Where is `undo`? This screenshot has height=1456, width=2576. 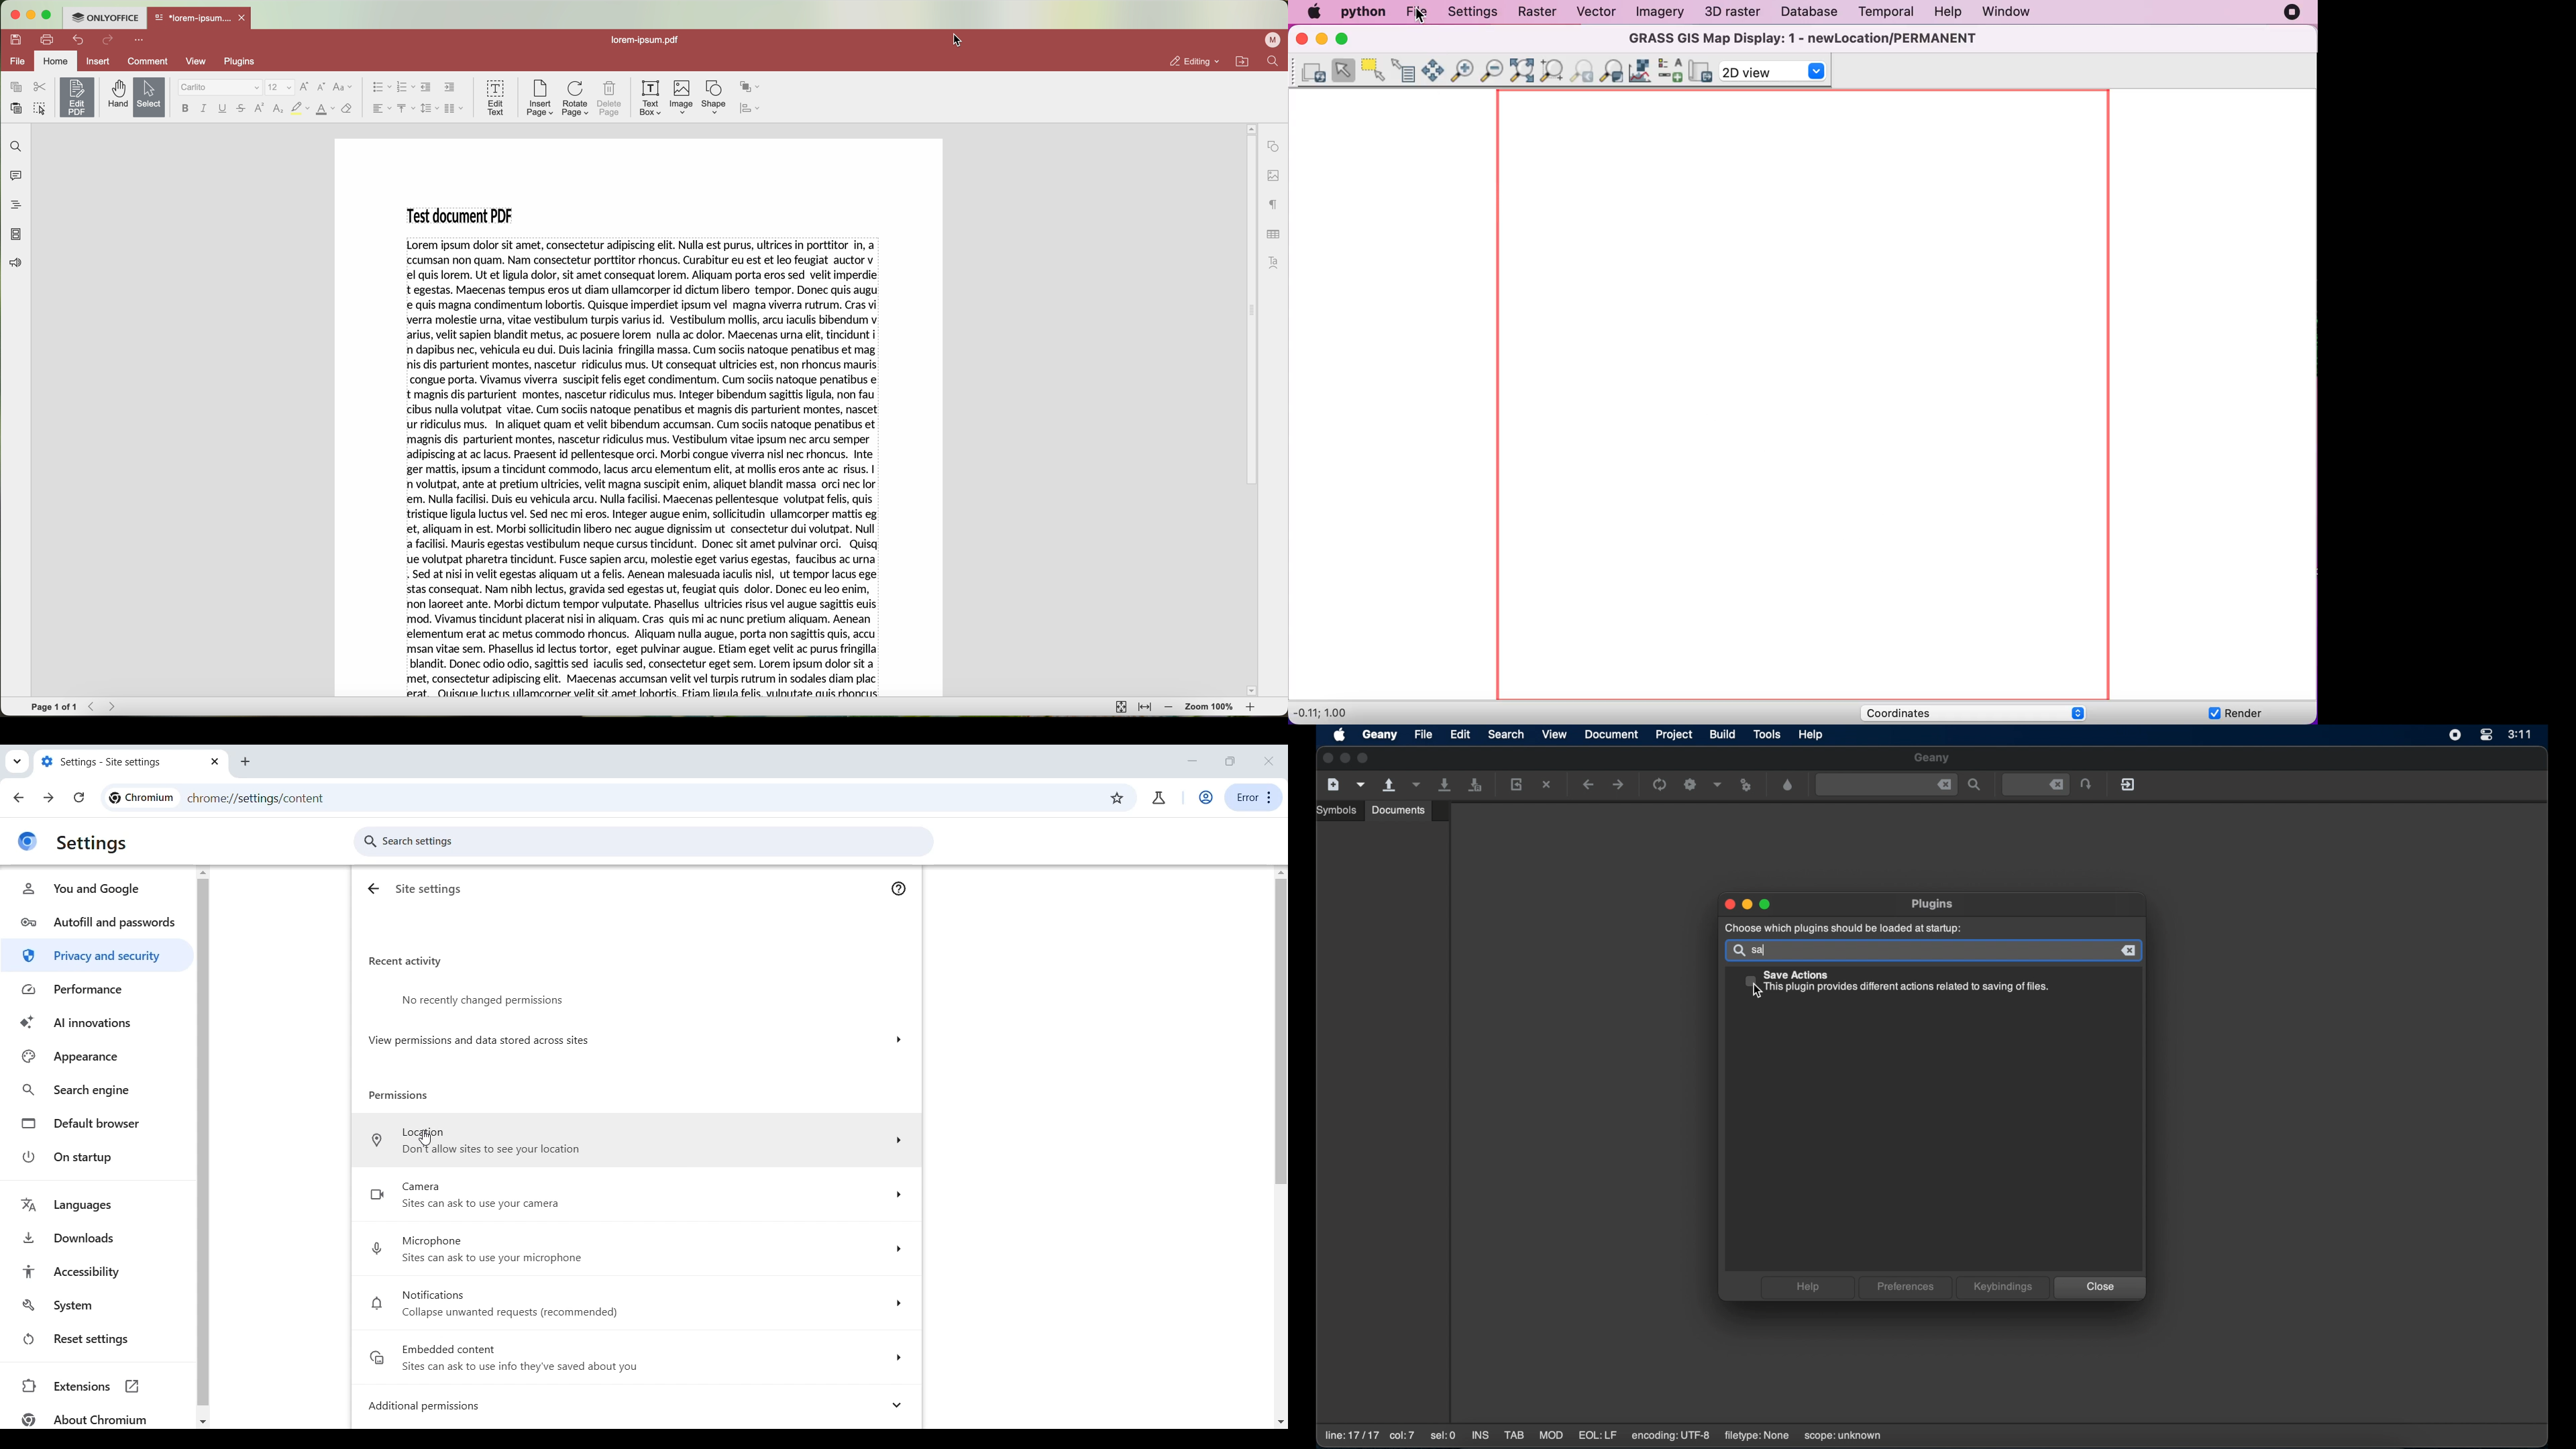 undo is located at coordinates (77, 40).